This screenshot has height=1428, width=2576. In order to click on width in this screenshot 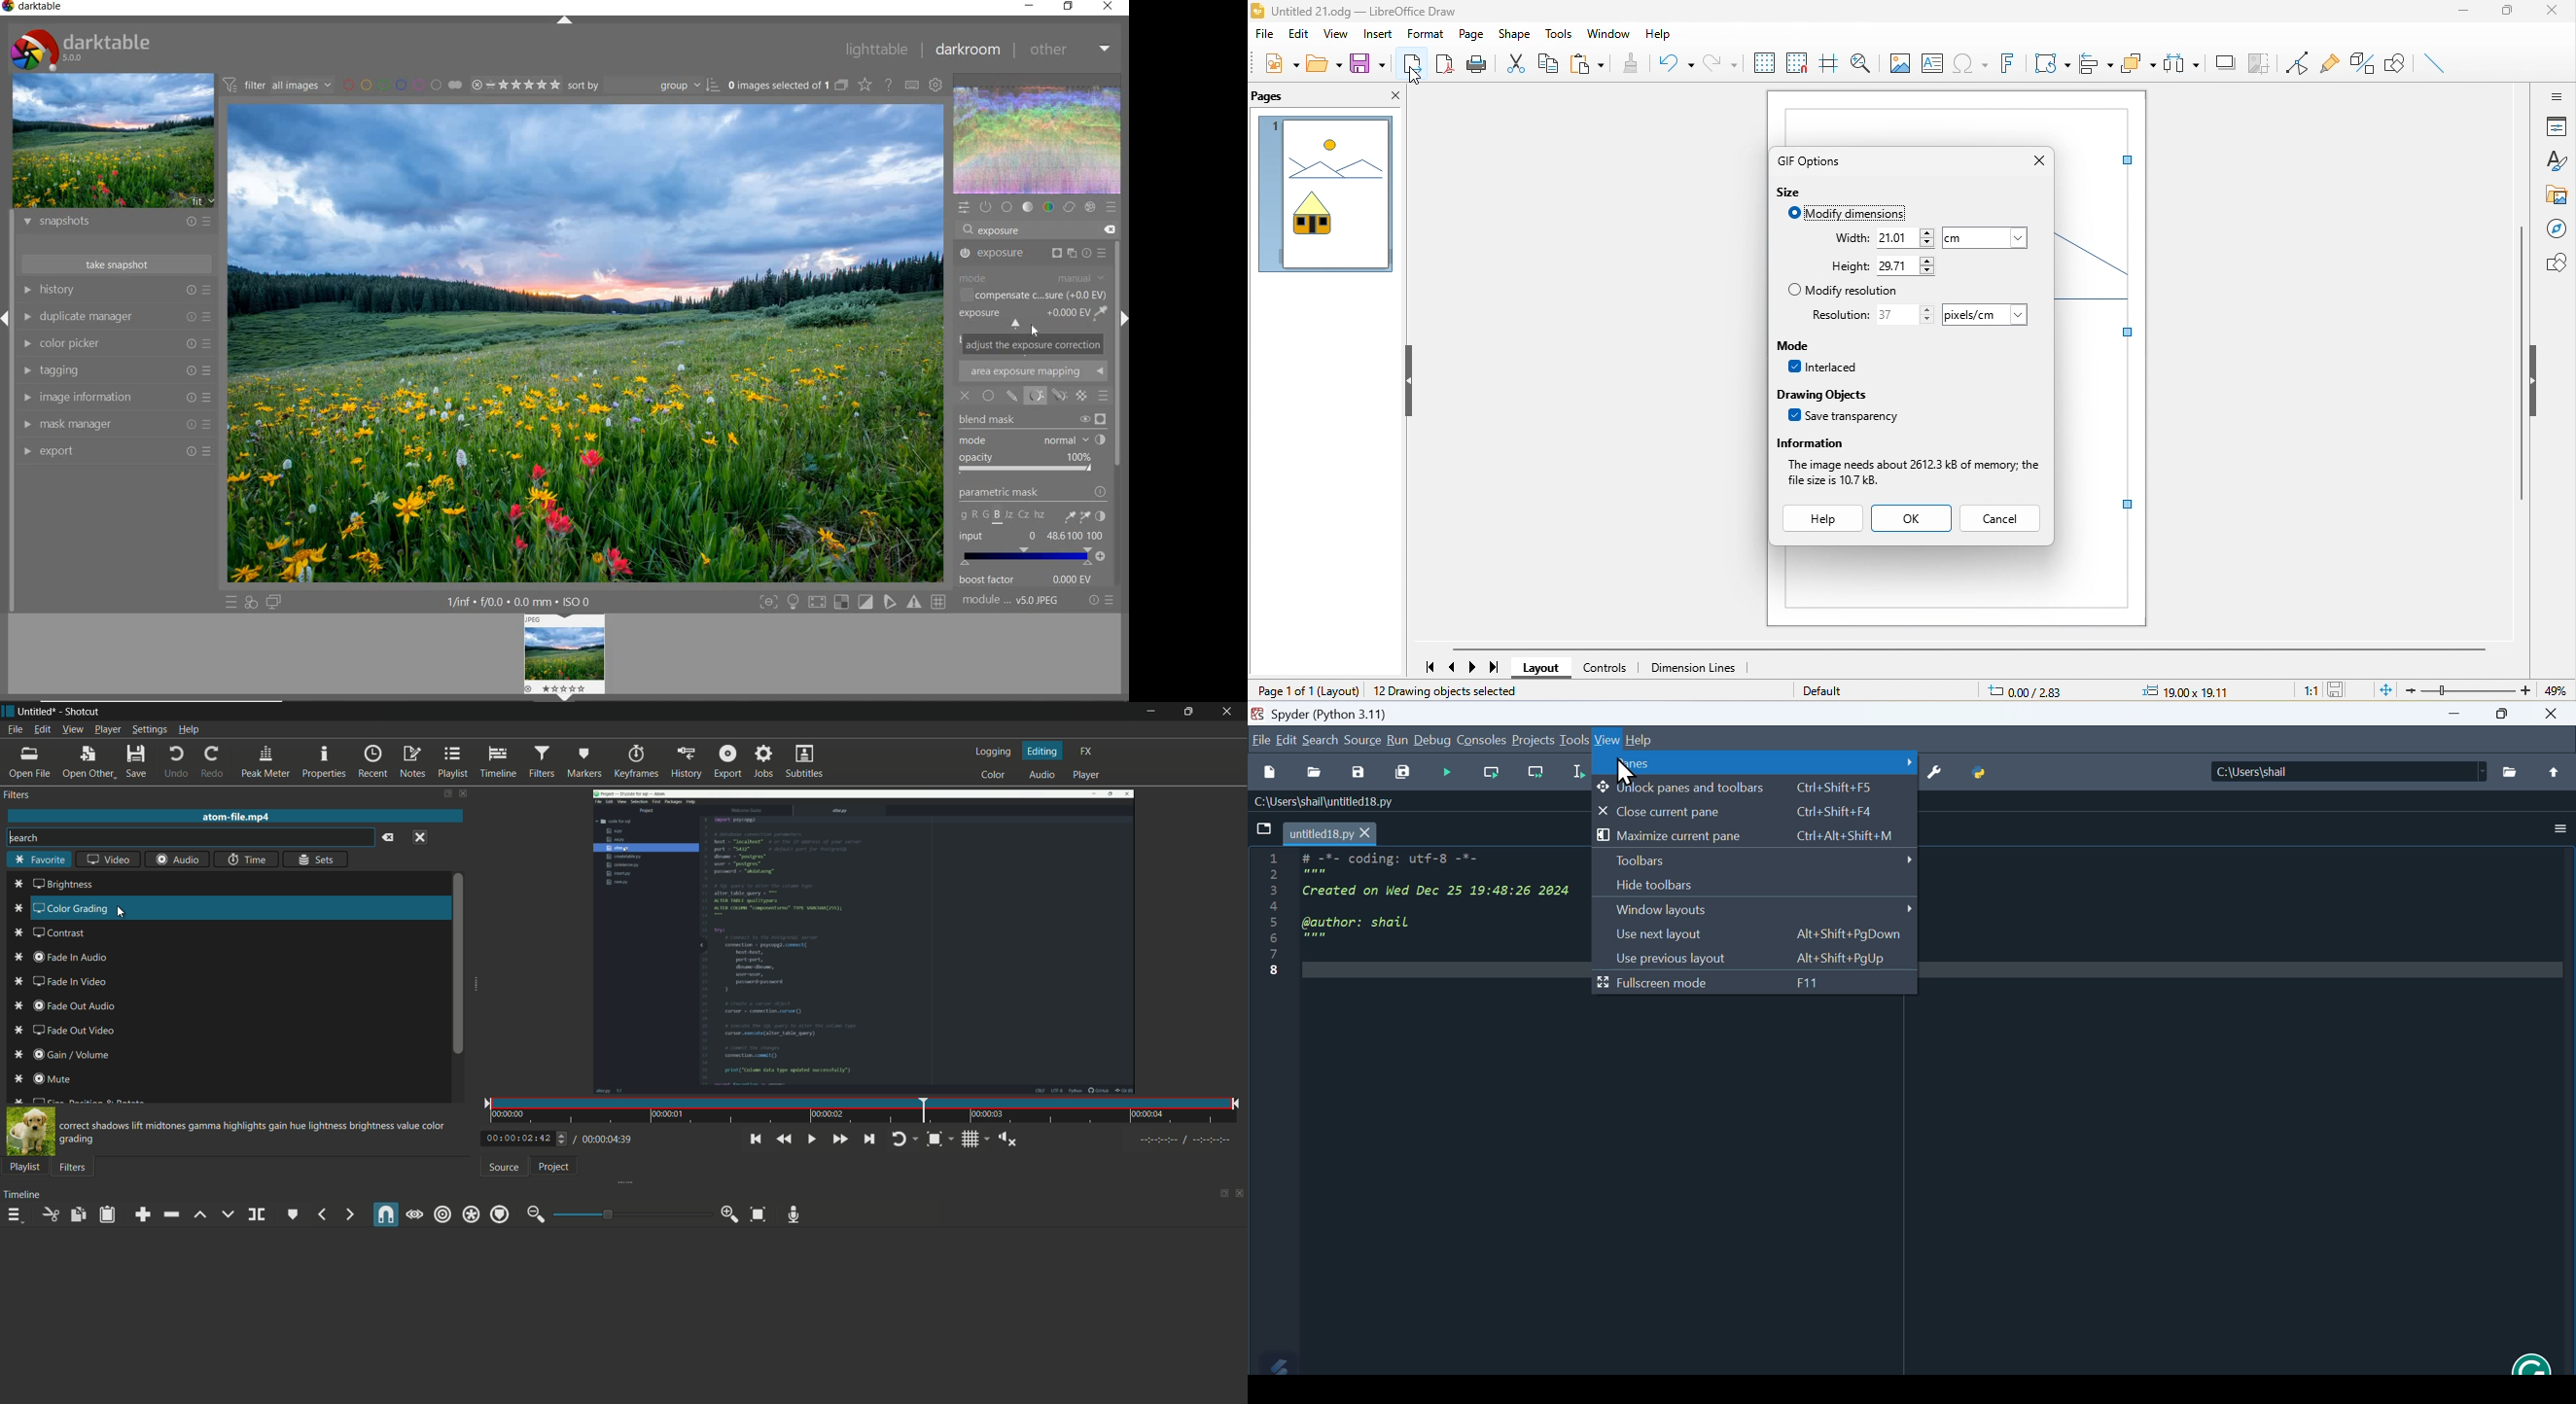, I will do `click(1836, 237)`.